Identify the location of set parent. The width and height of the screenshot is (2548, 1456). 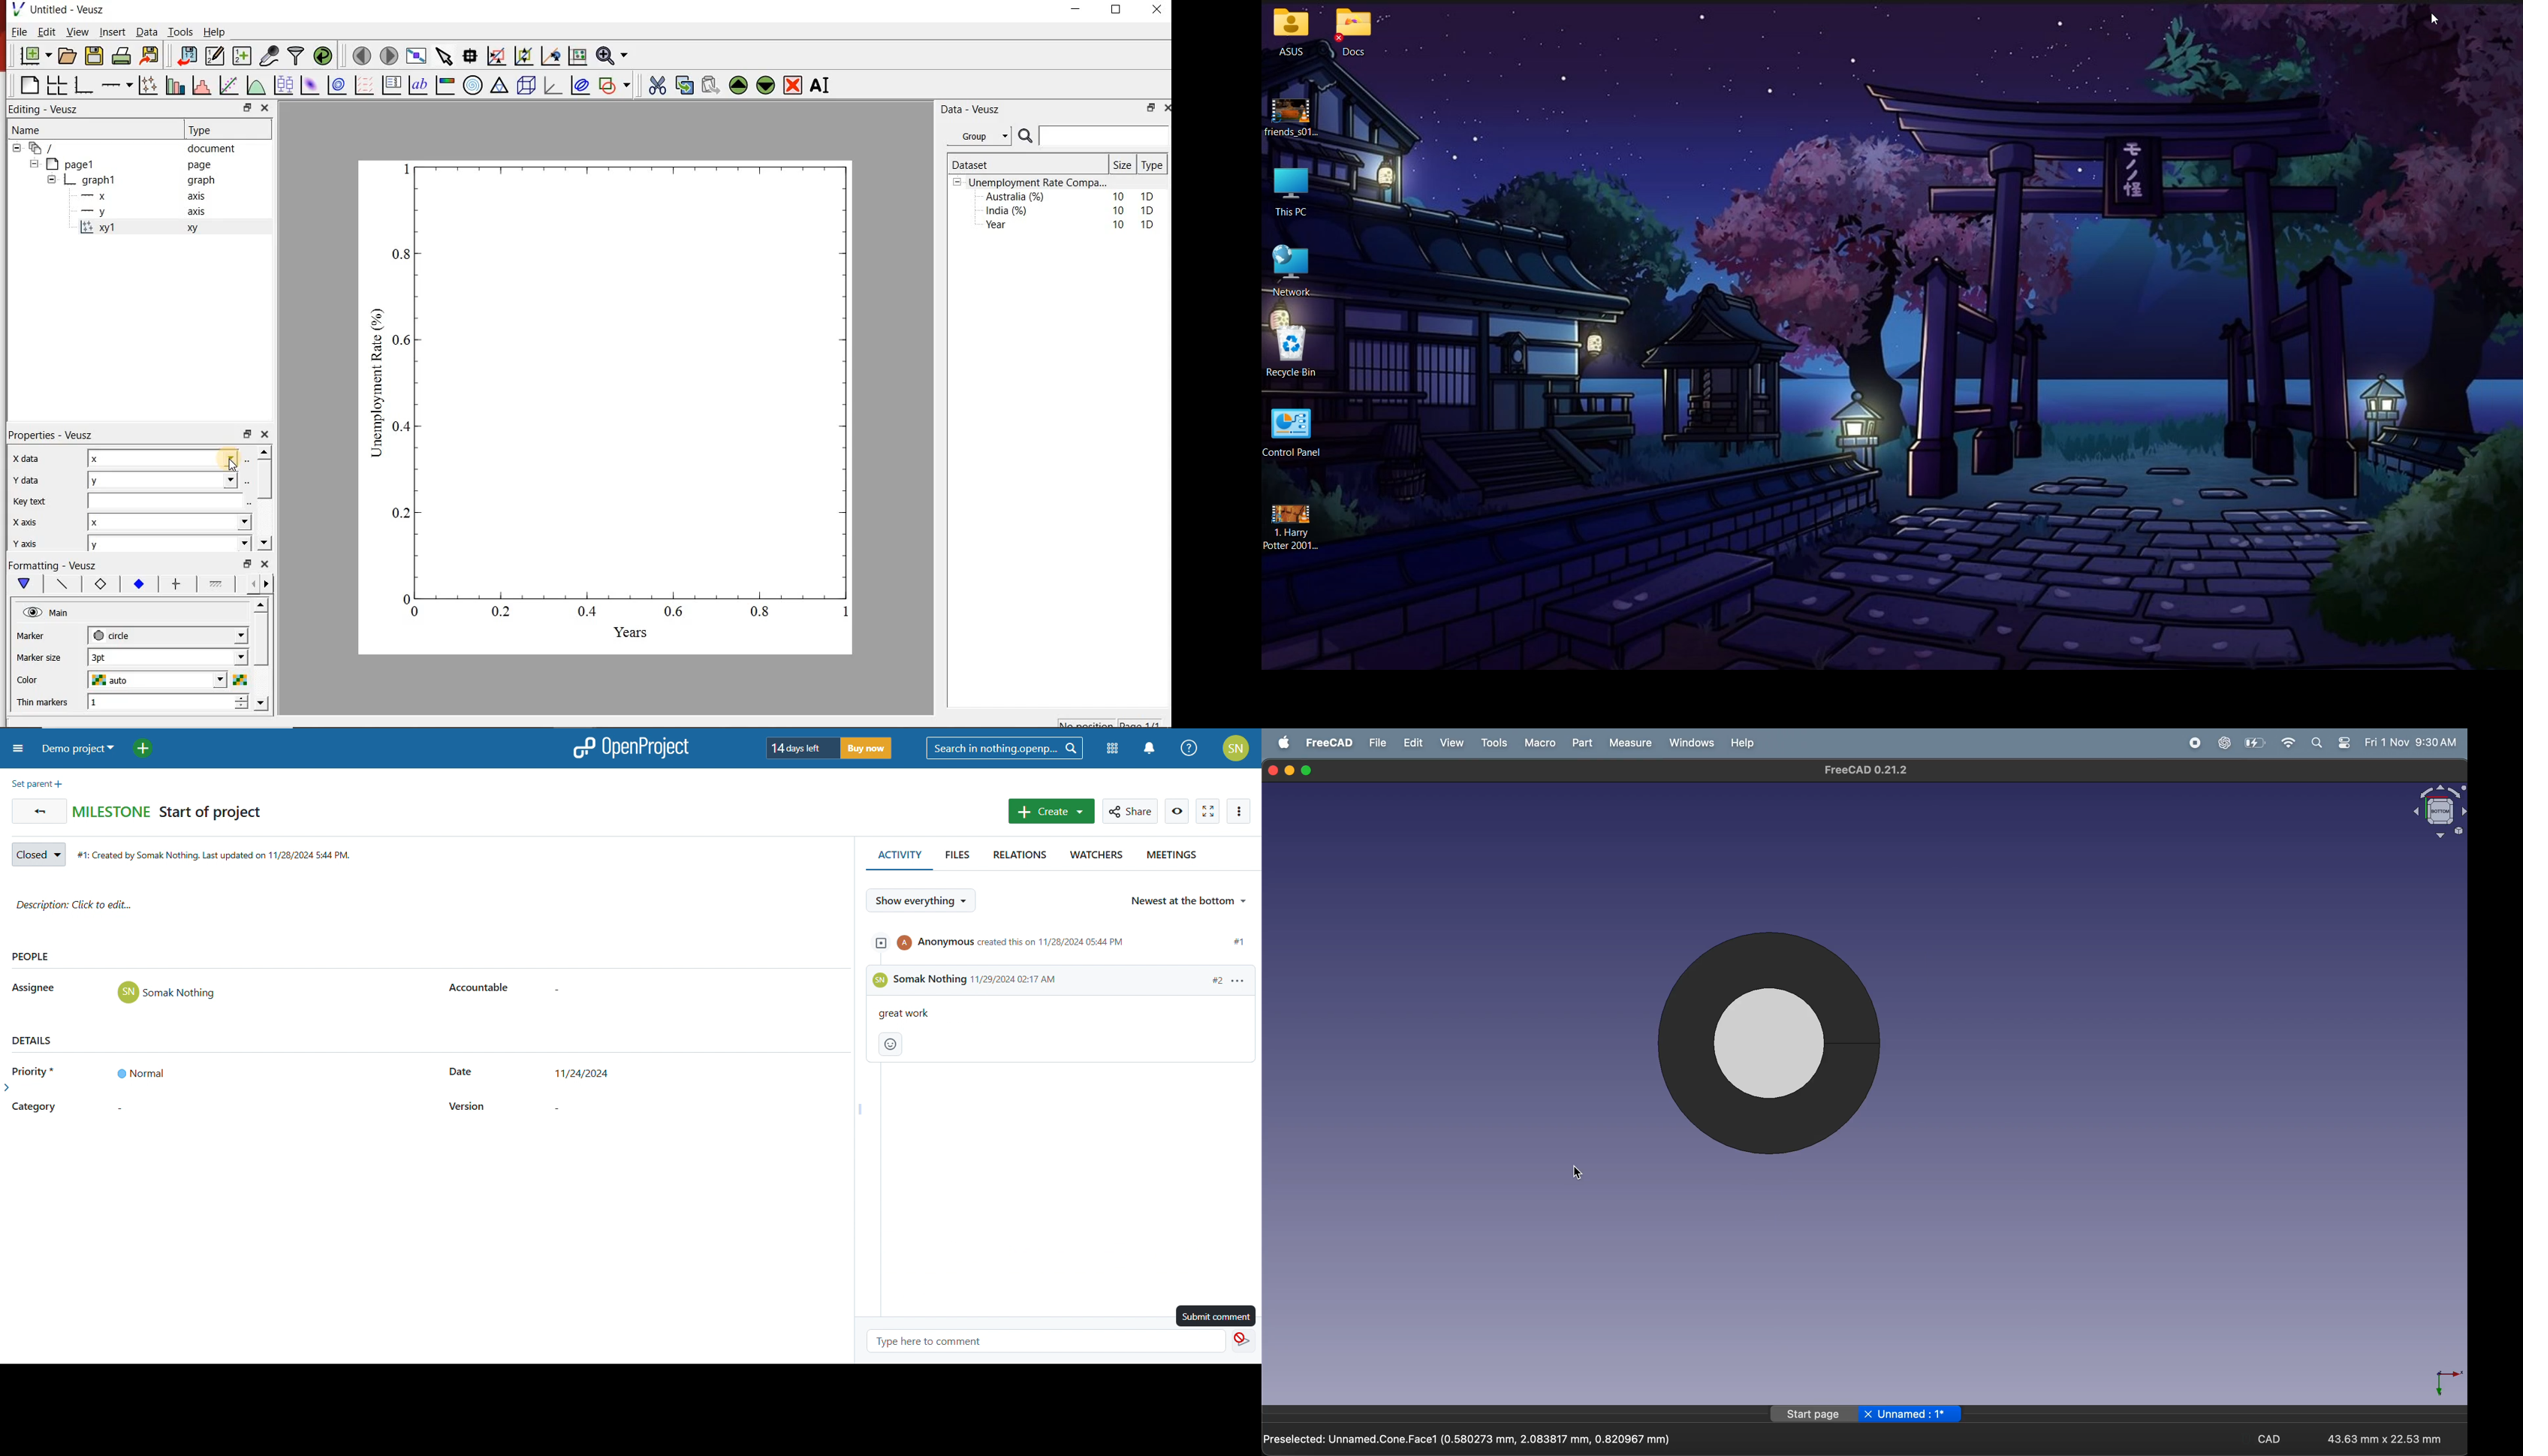
(37, 784).